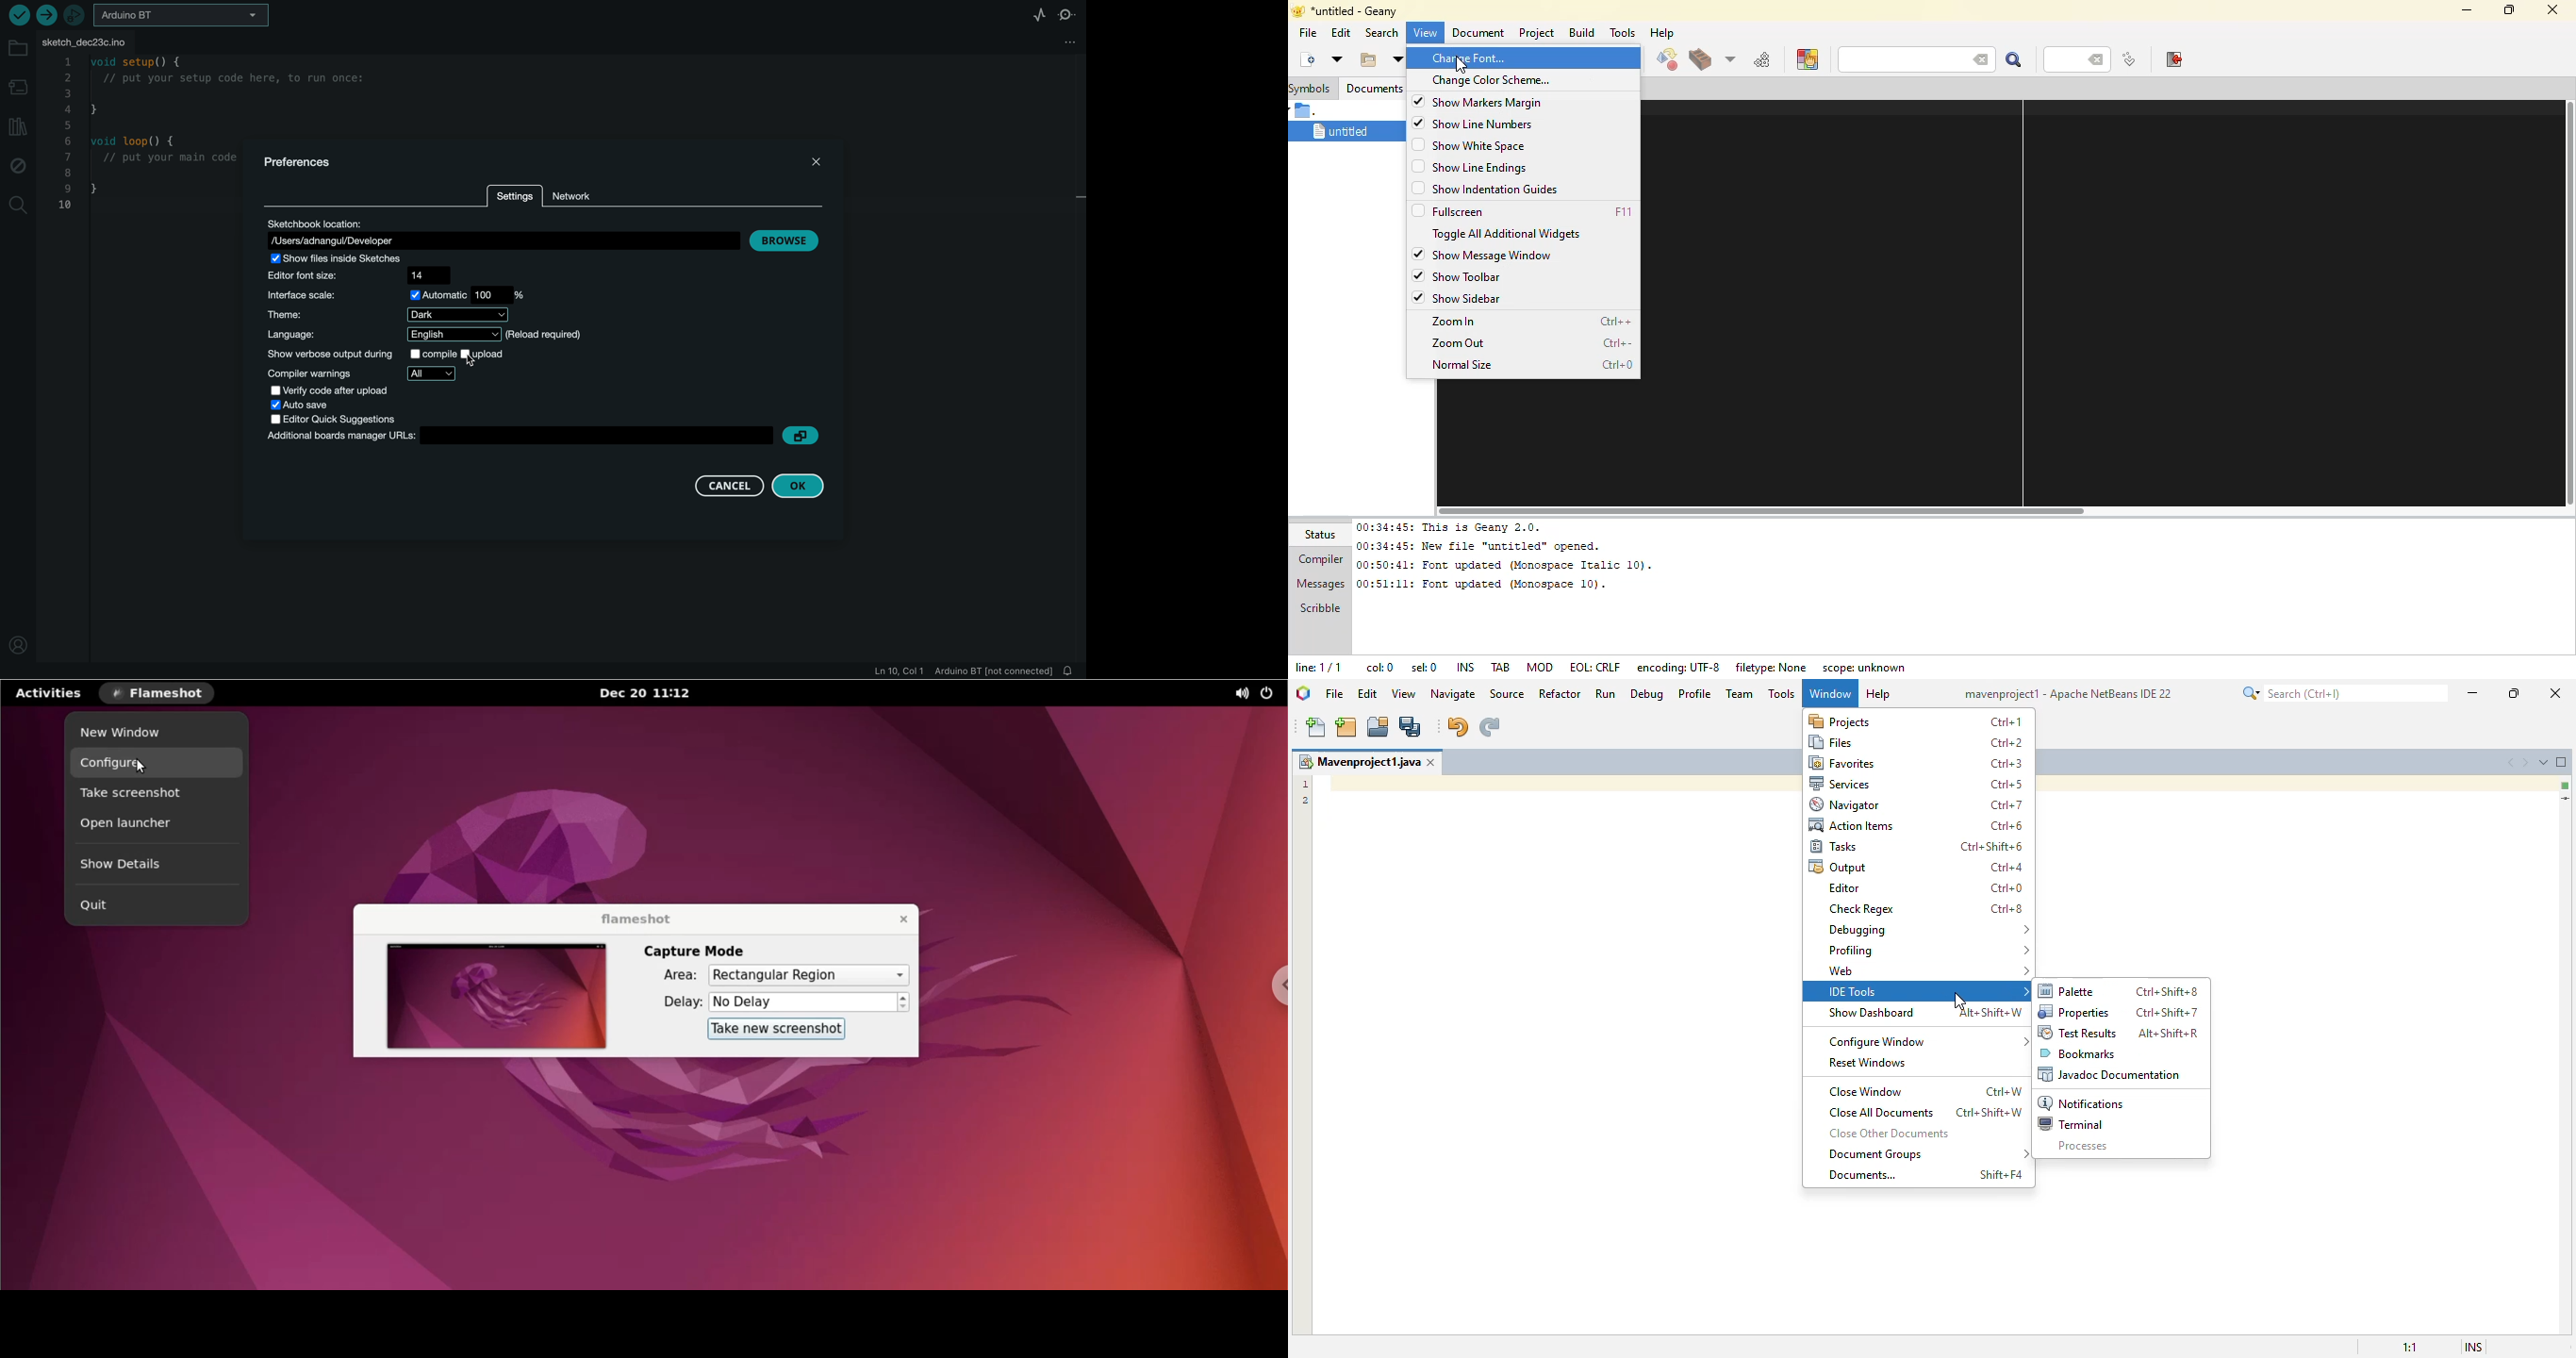 This screenshot has width=2576, height=1372. Describe the element at coordinates (1418, 275) in the screenshot. I see `enabled` at that location.